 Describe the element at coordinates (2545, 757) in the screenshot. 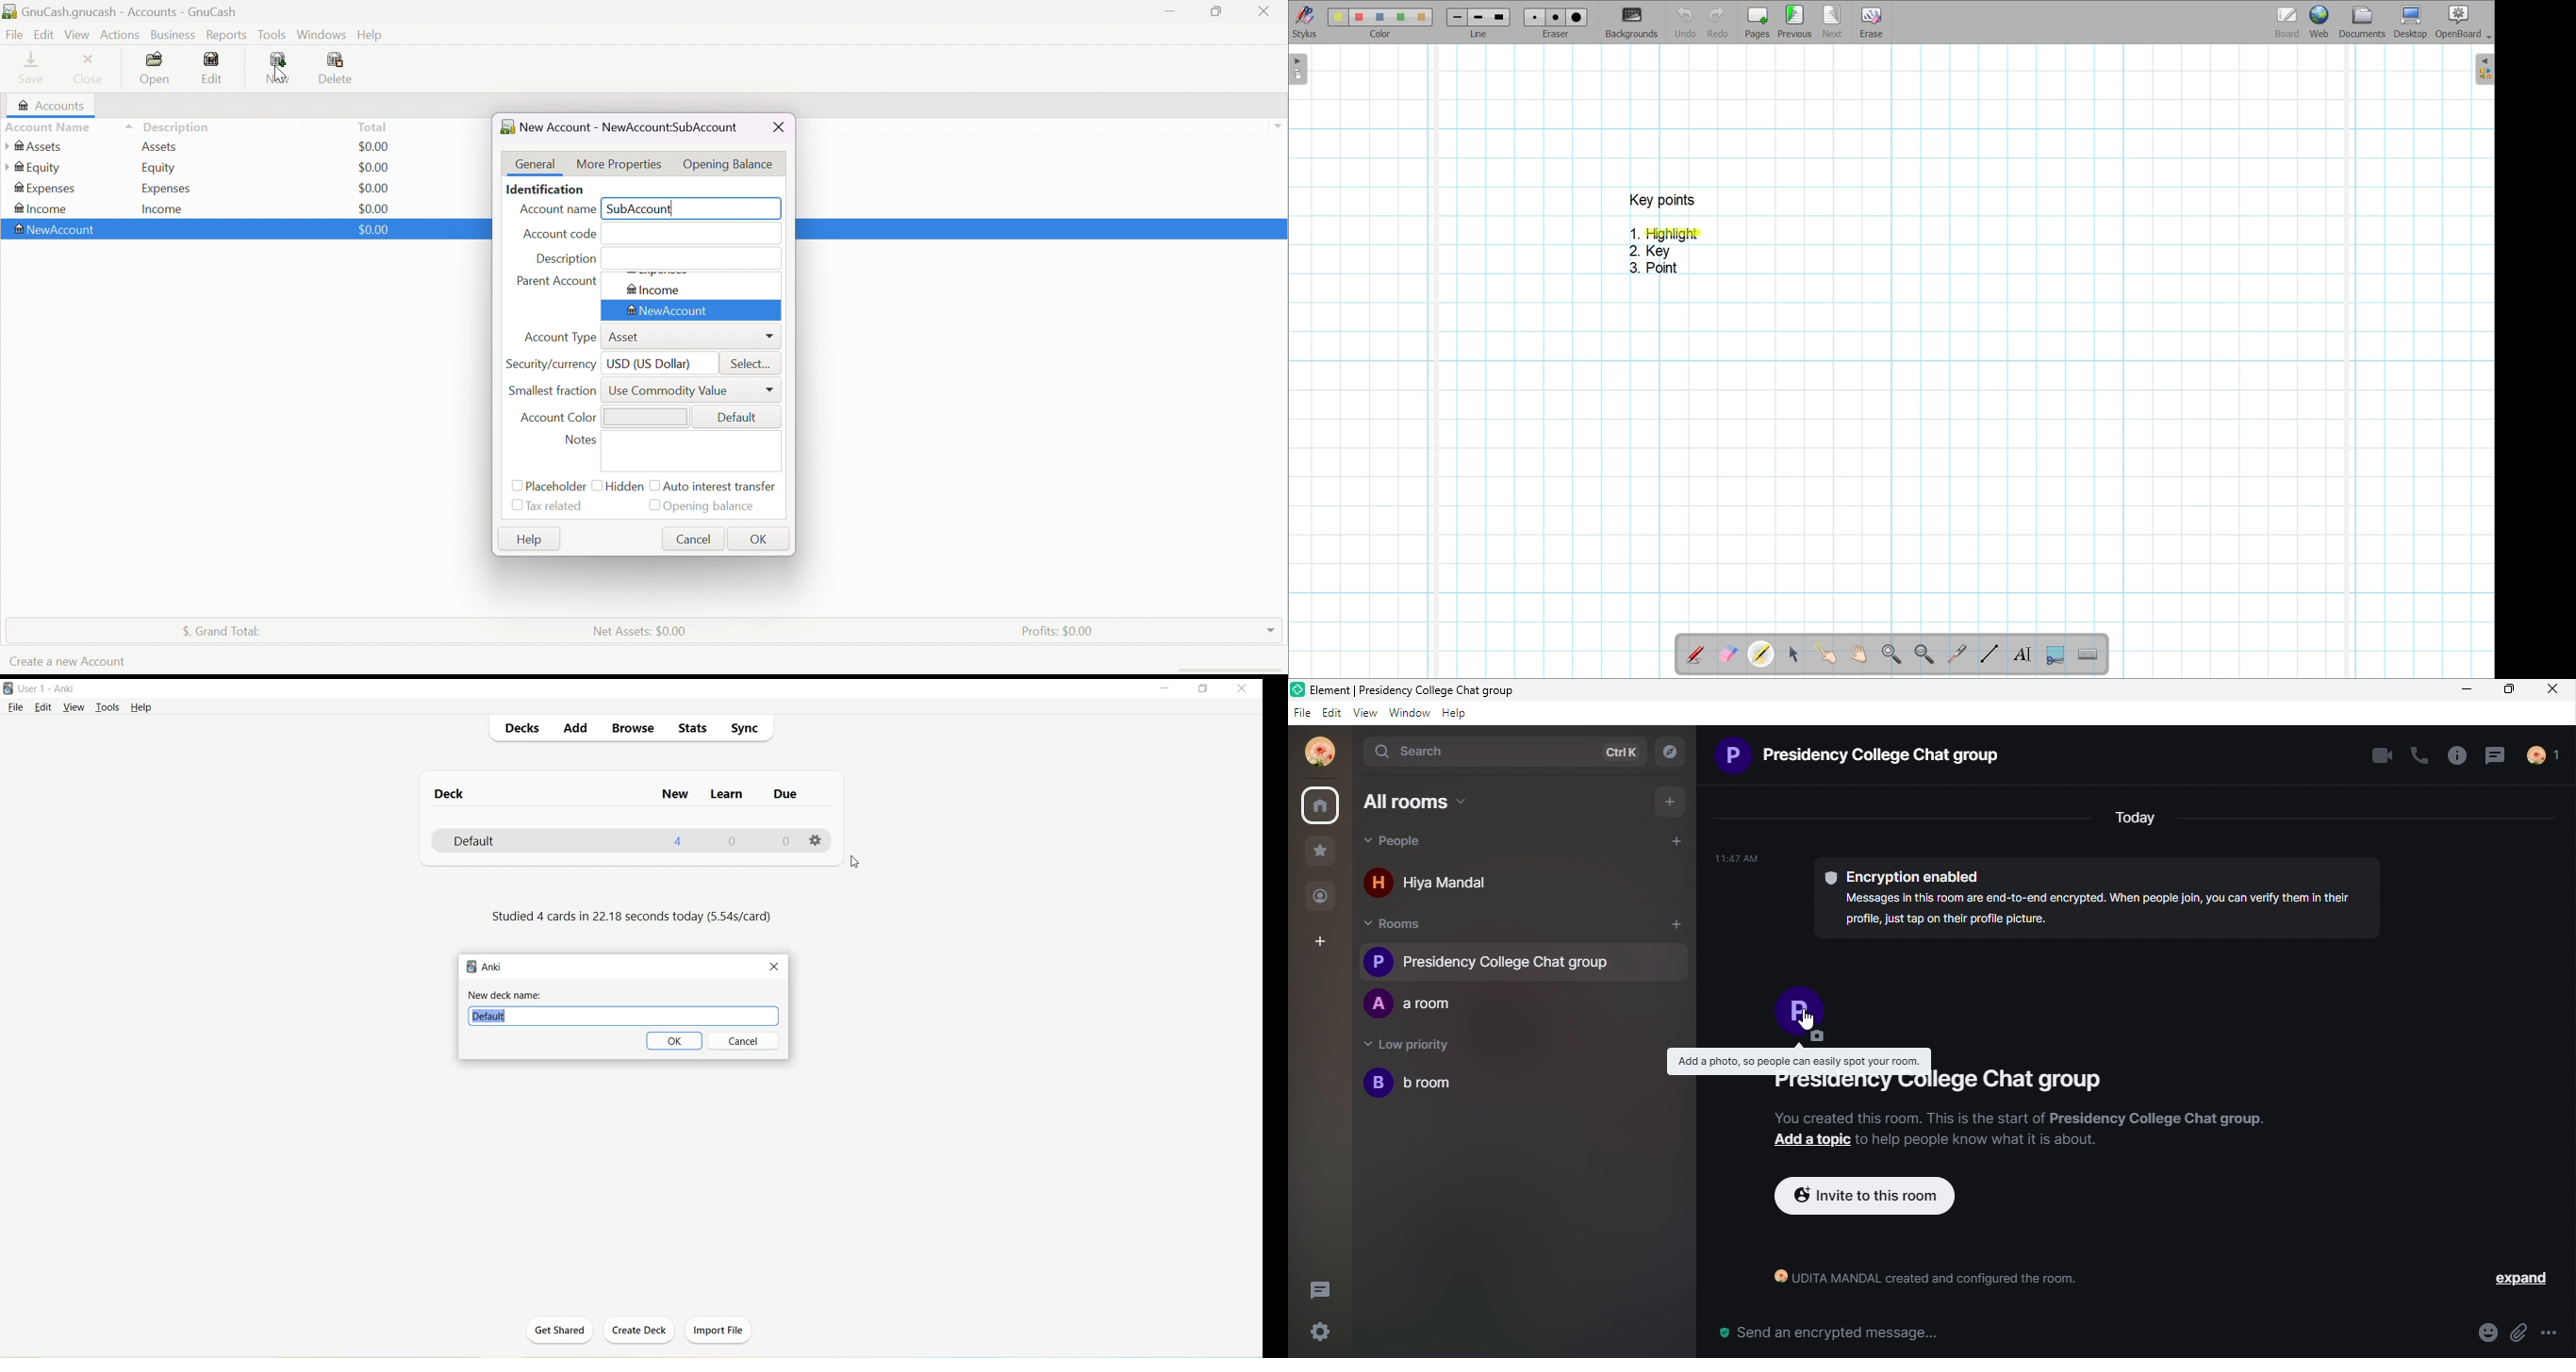

I see `people` at that location.